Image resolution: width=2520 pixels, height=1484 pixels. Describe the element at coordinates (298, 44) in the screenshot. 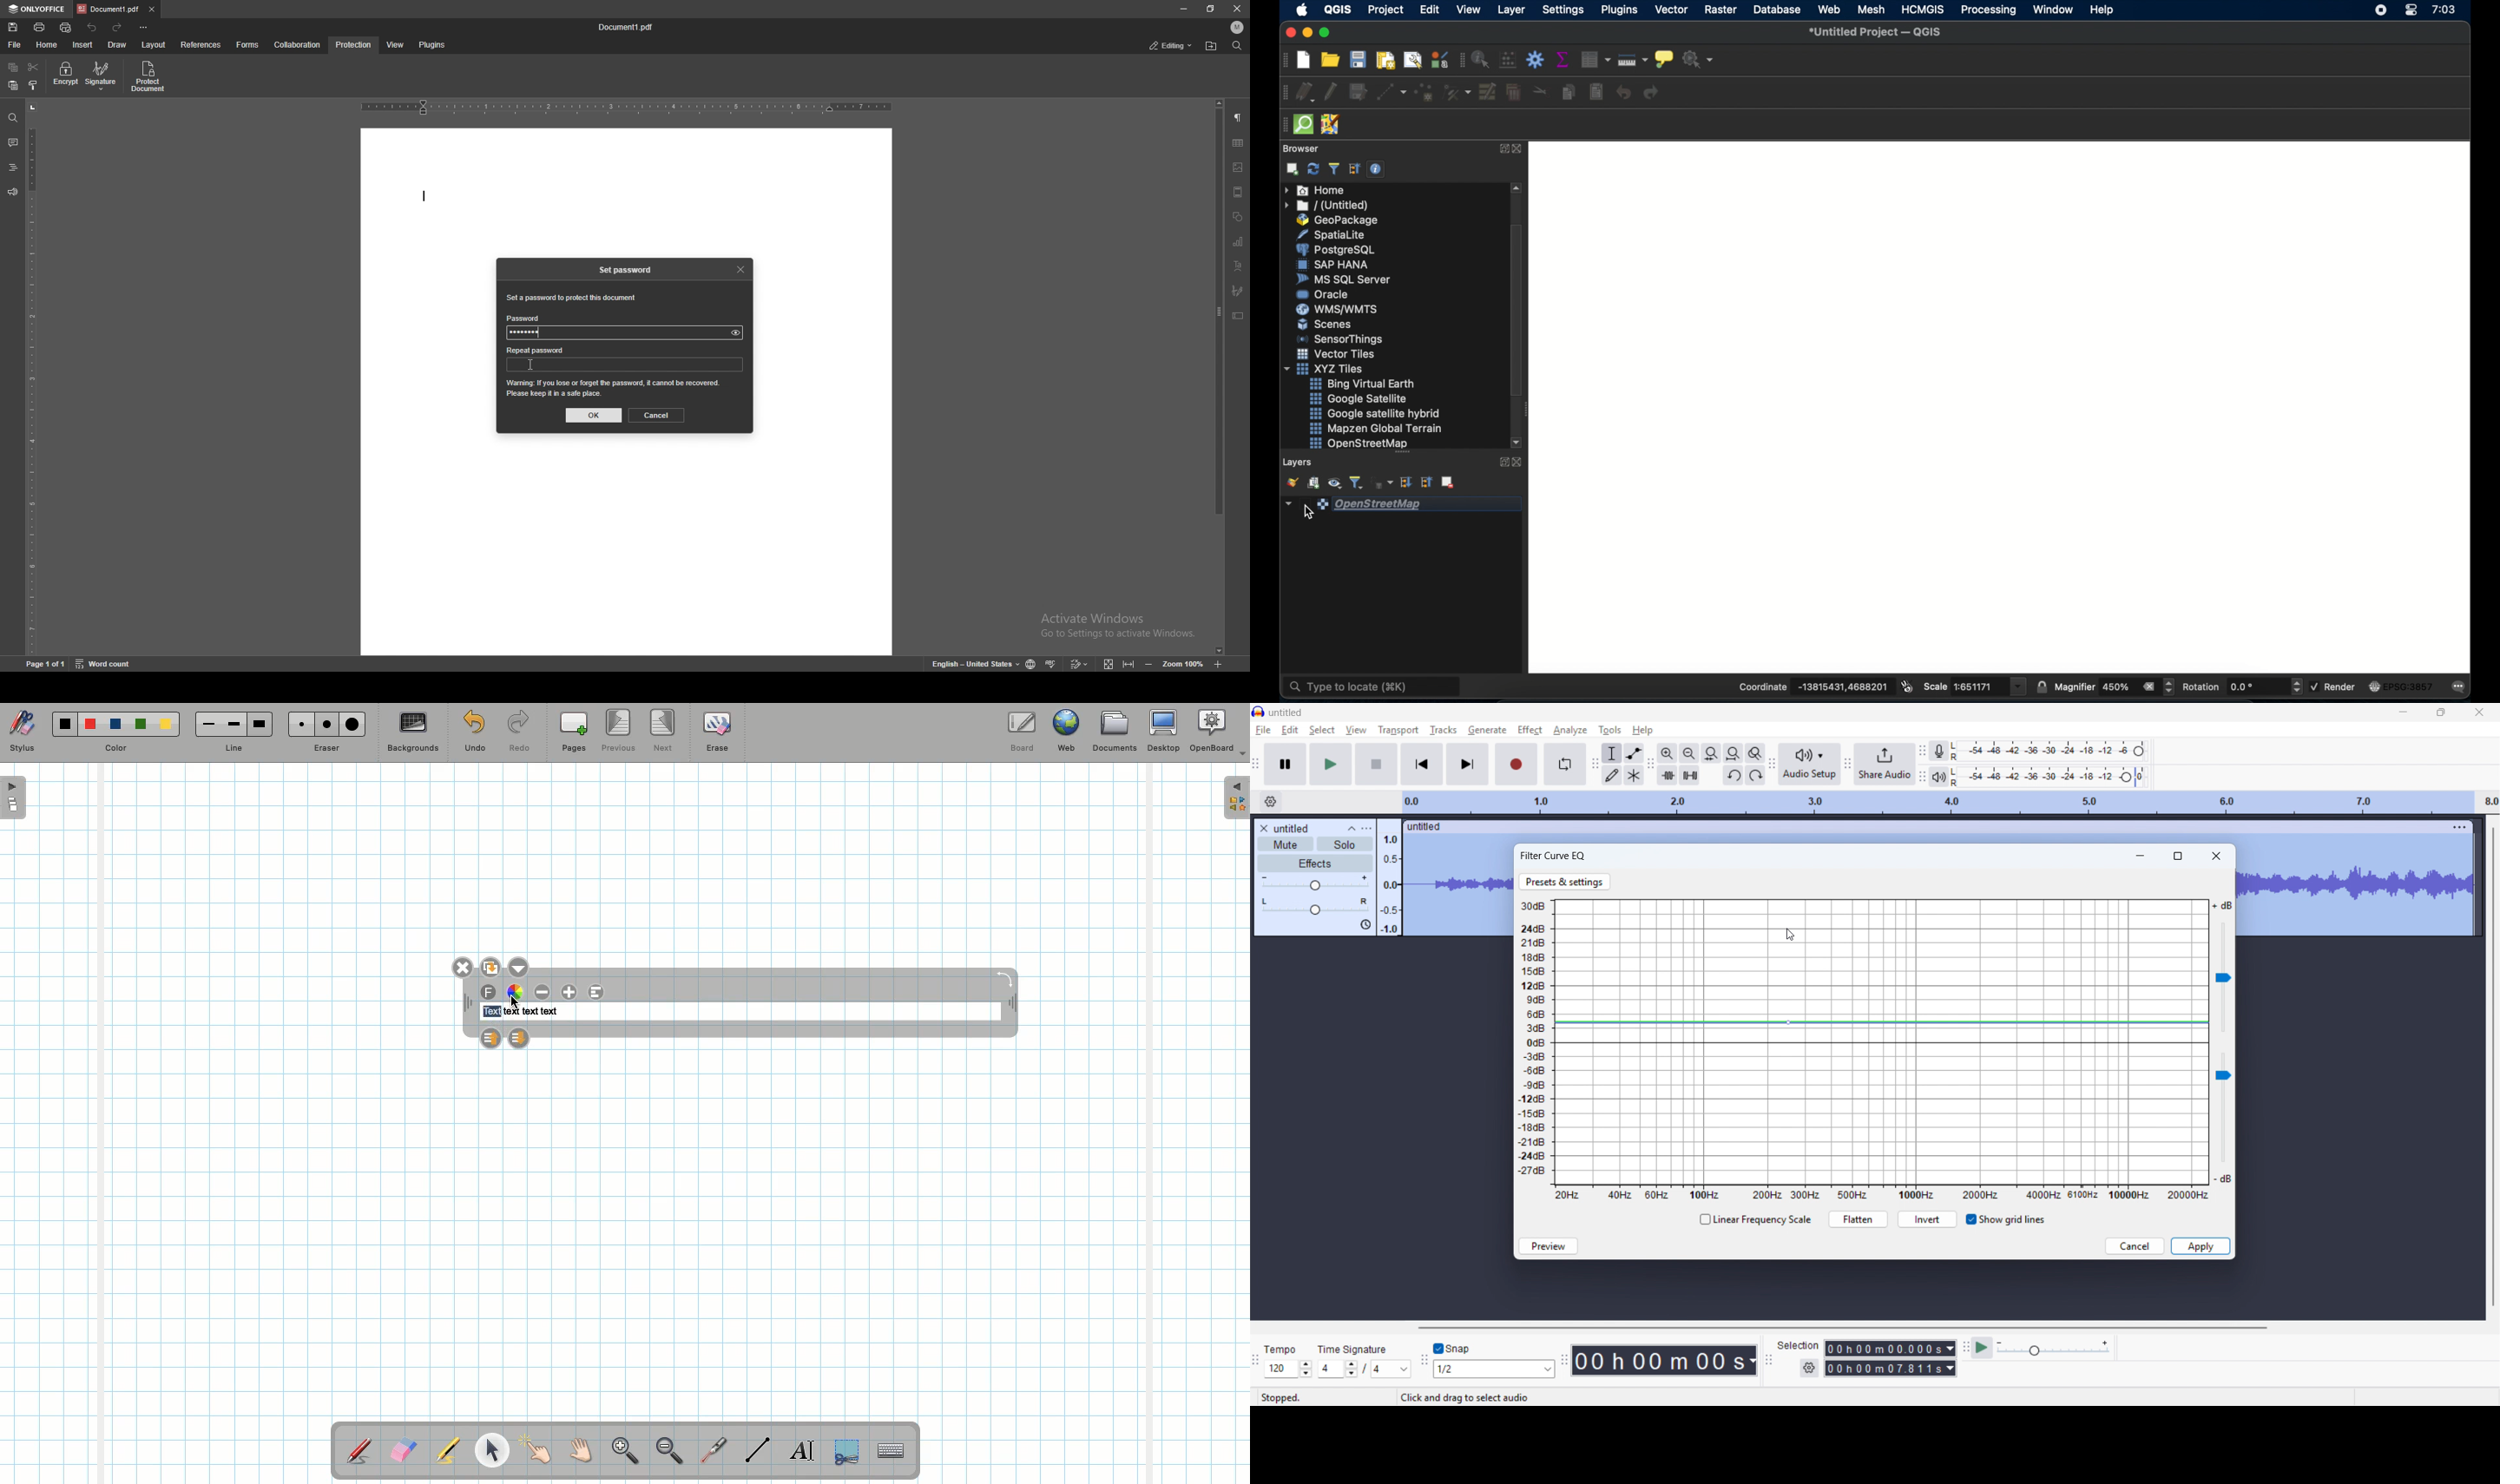

I see `collaboration` at that location.